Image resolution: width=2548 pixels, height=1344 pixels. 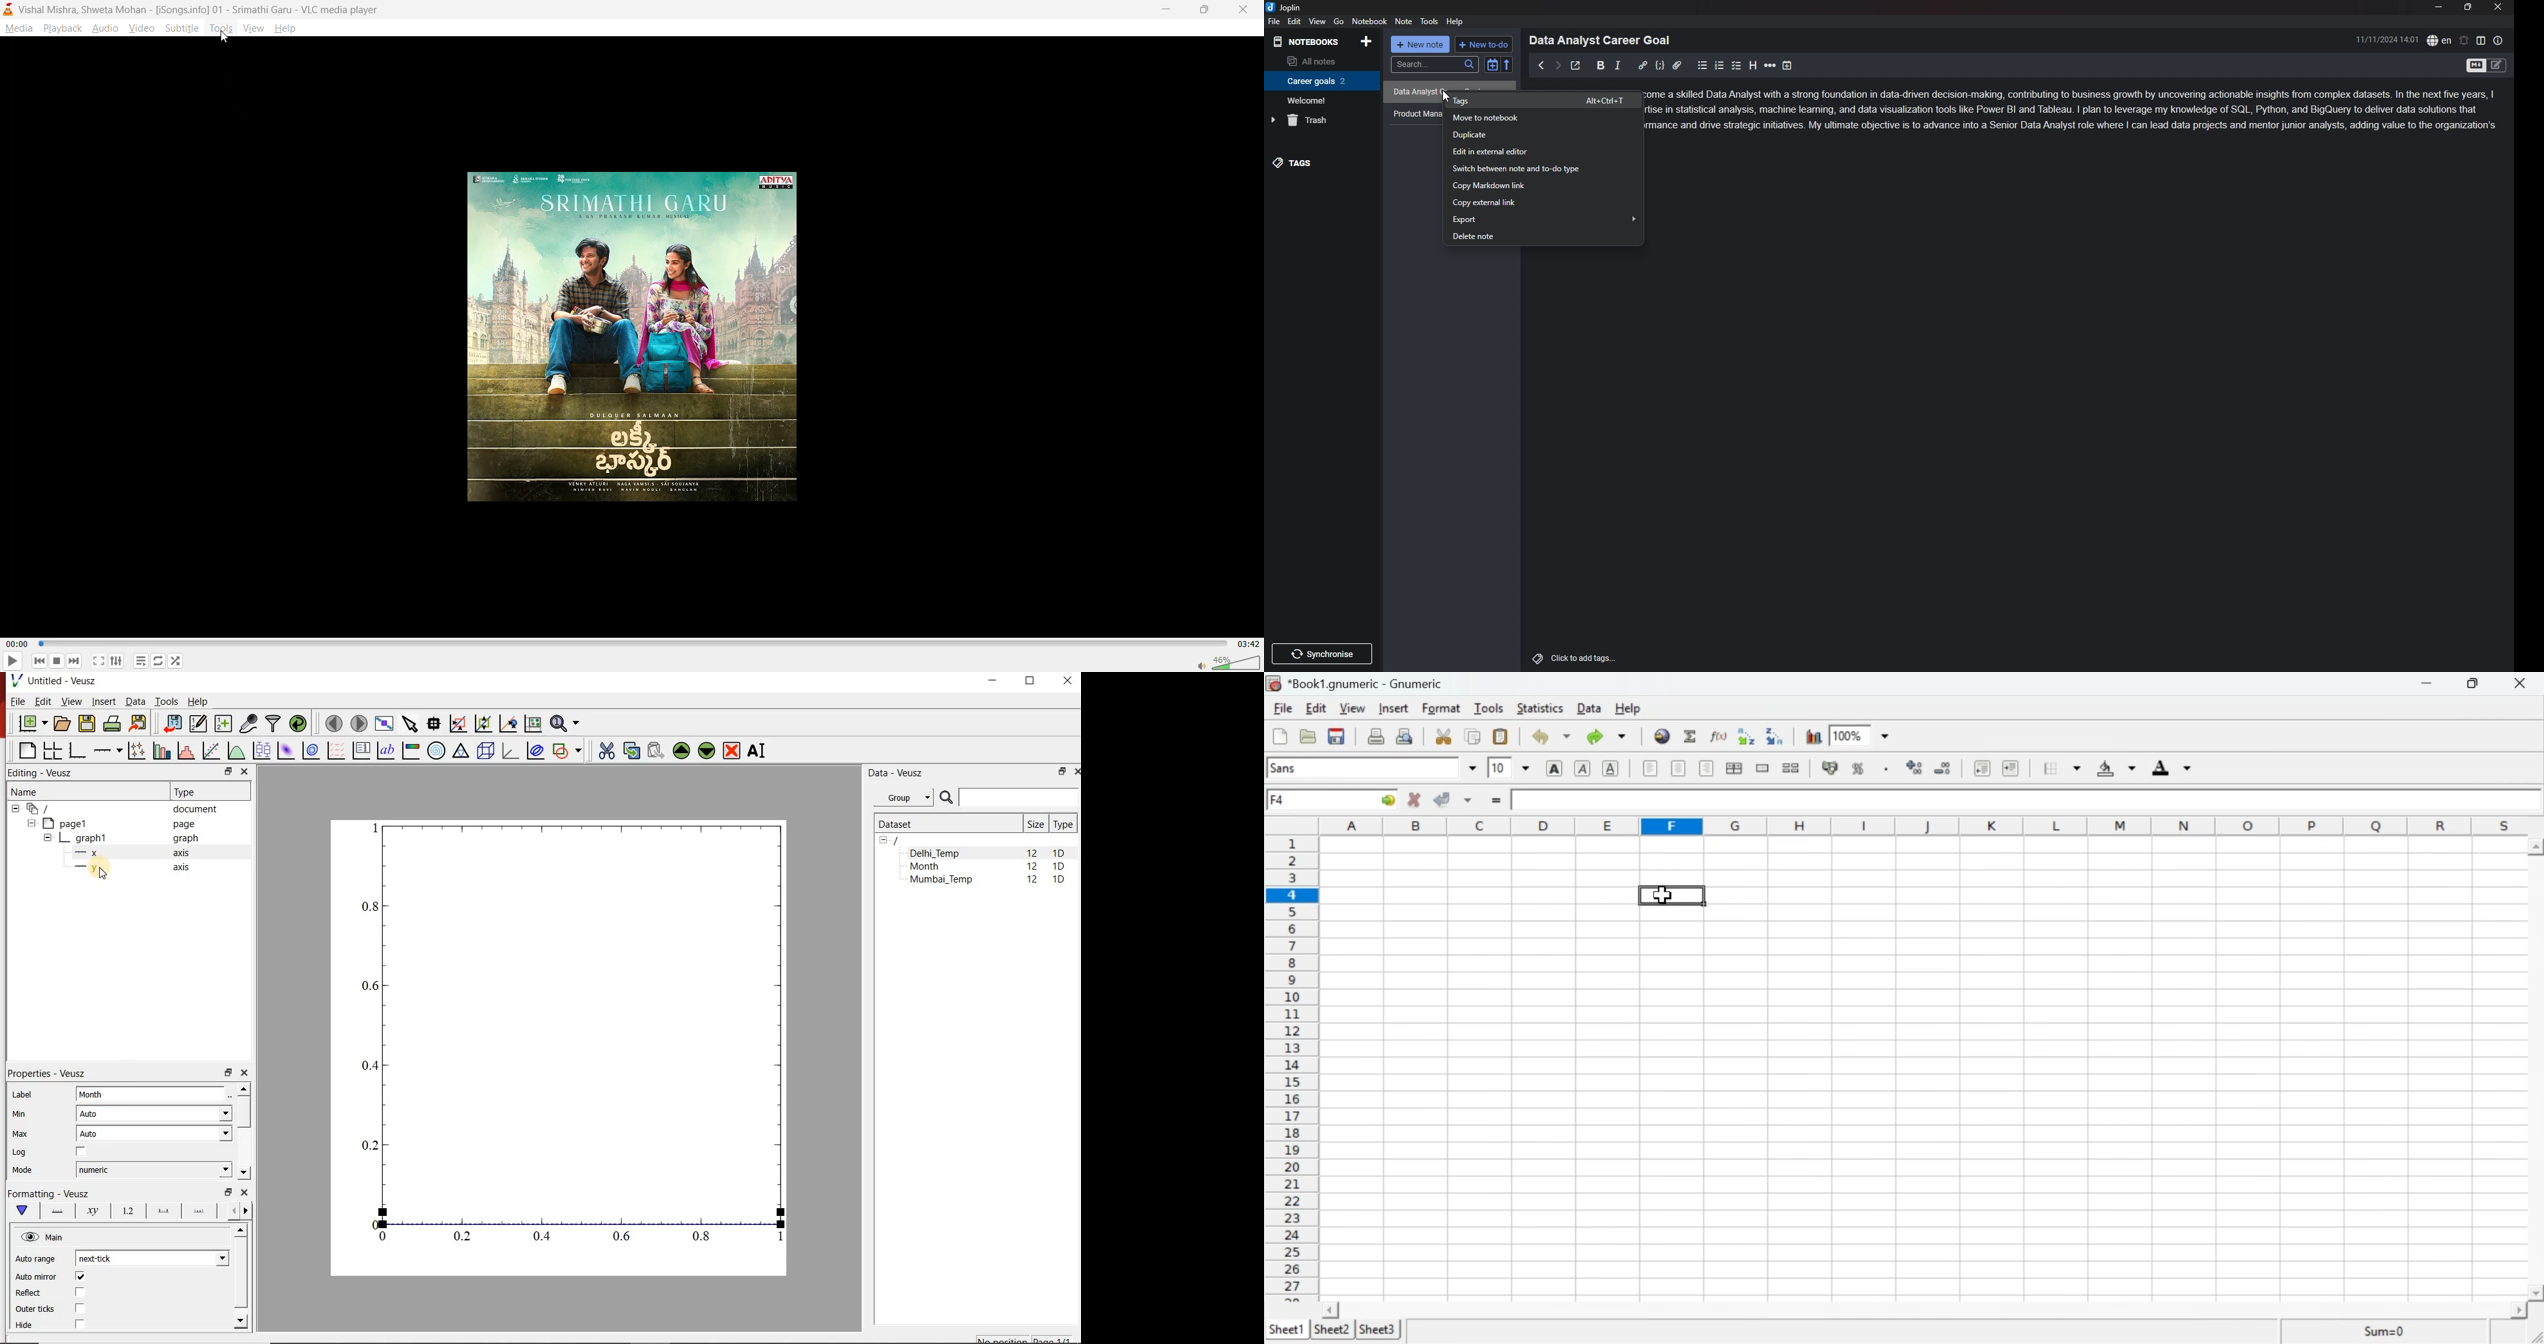 I want to click on 11/11/2024 14:01, so click(x=2388, y=39).